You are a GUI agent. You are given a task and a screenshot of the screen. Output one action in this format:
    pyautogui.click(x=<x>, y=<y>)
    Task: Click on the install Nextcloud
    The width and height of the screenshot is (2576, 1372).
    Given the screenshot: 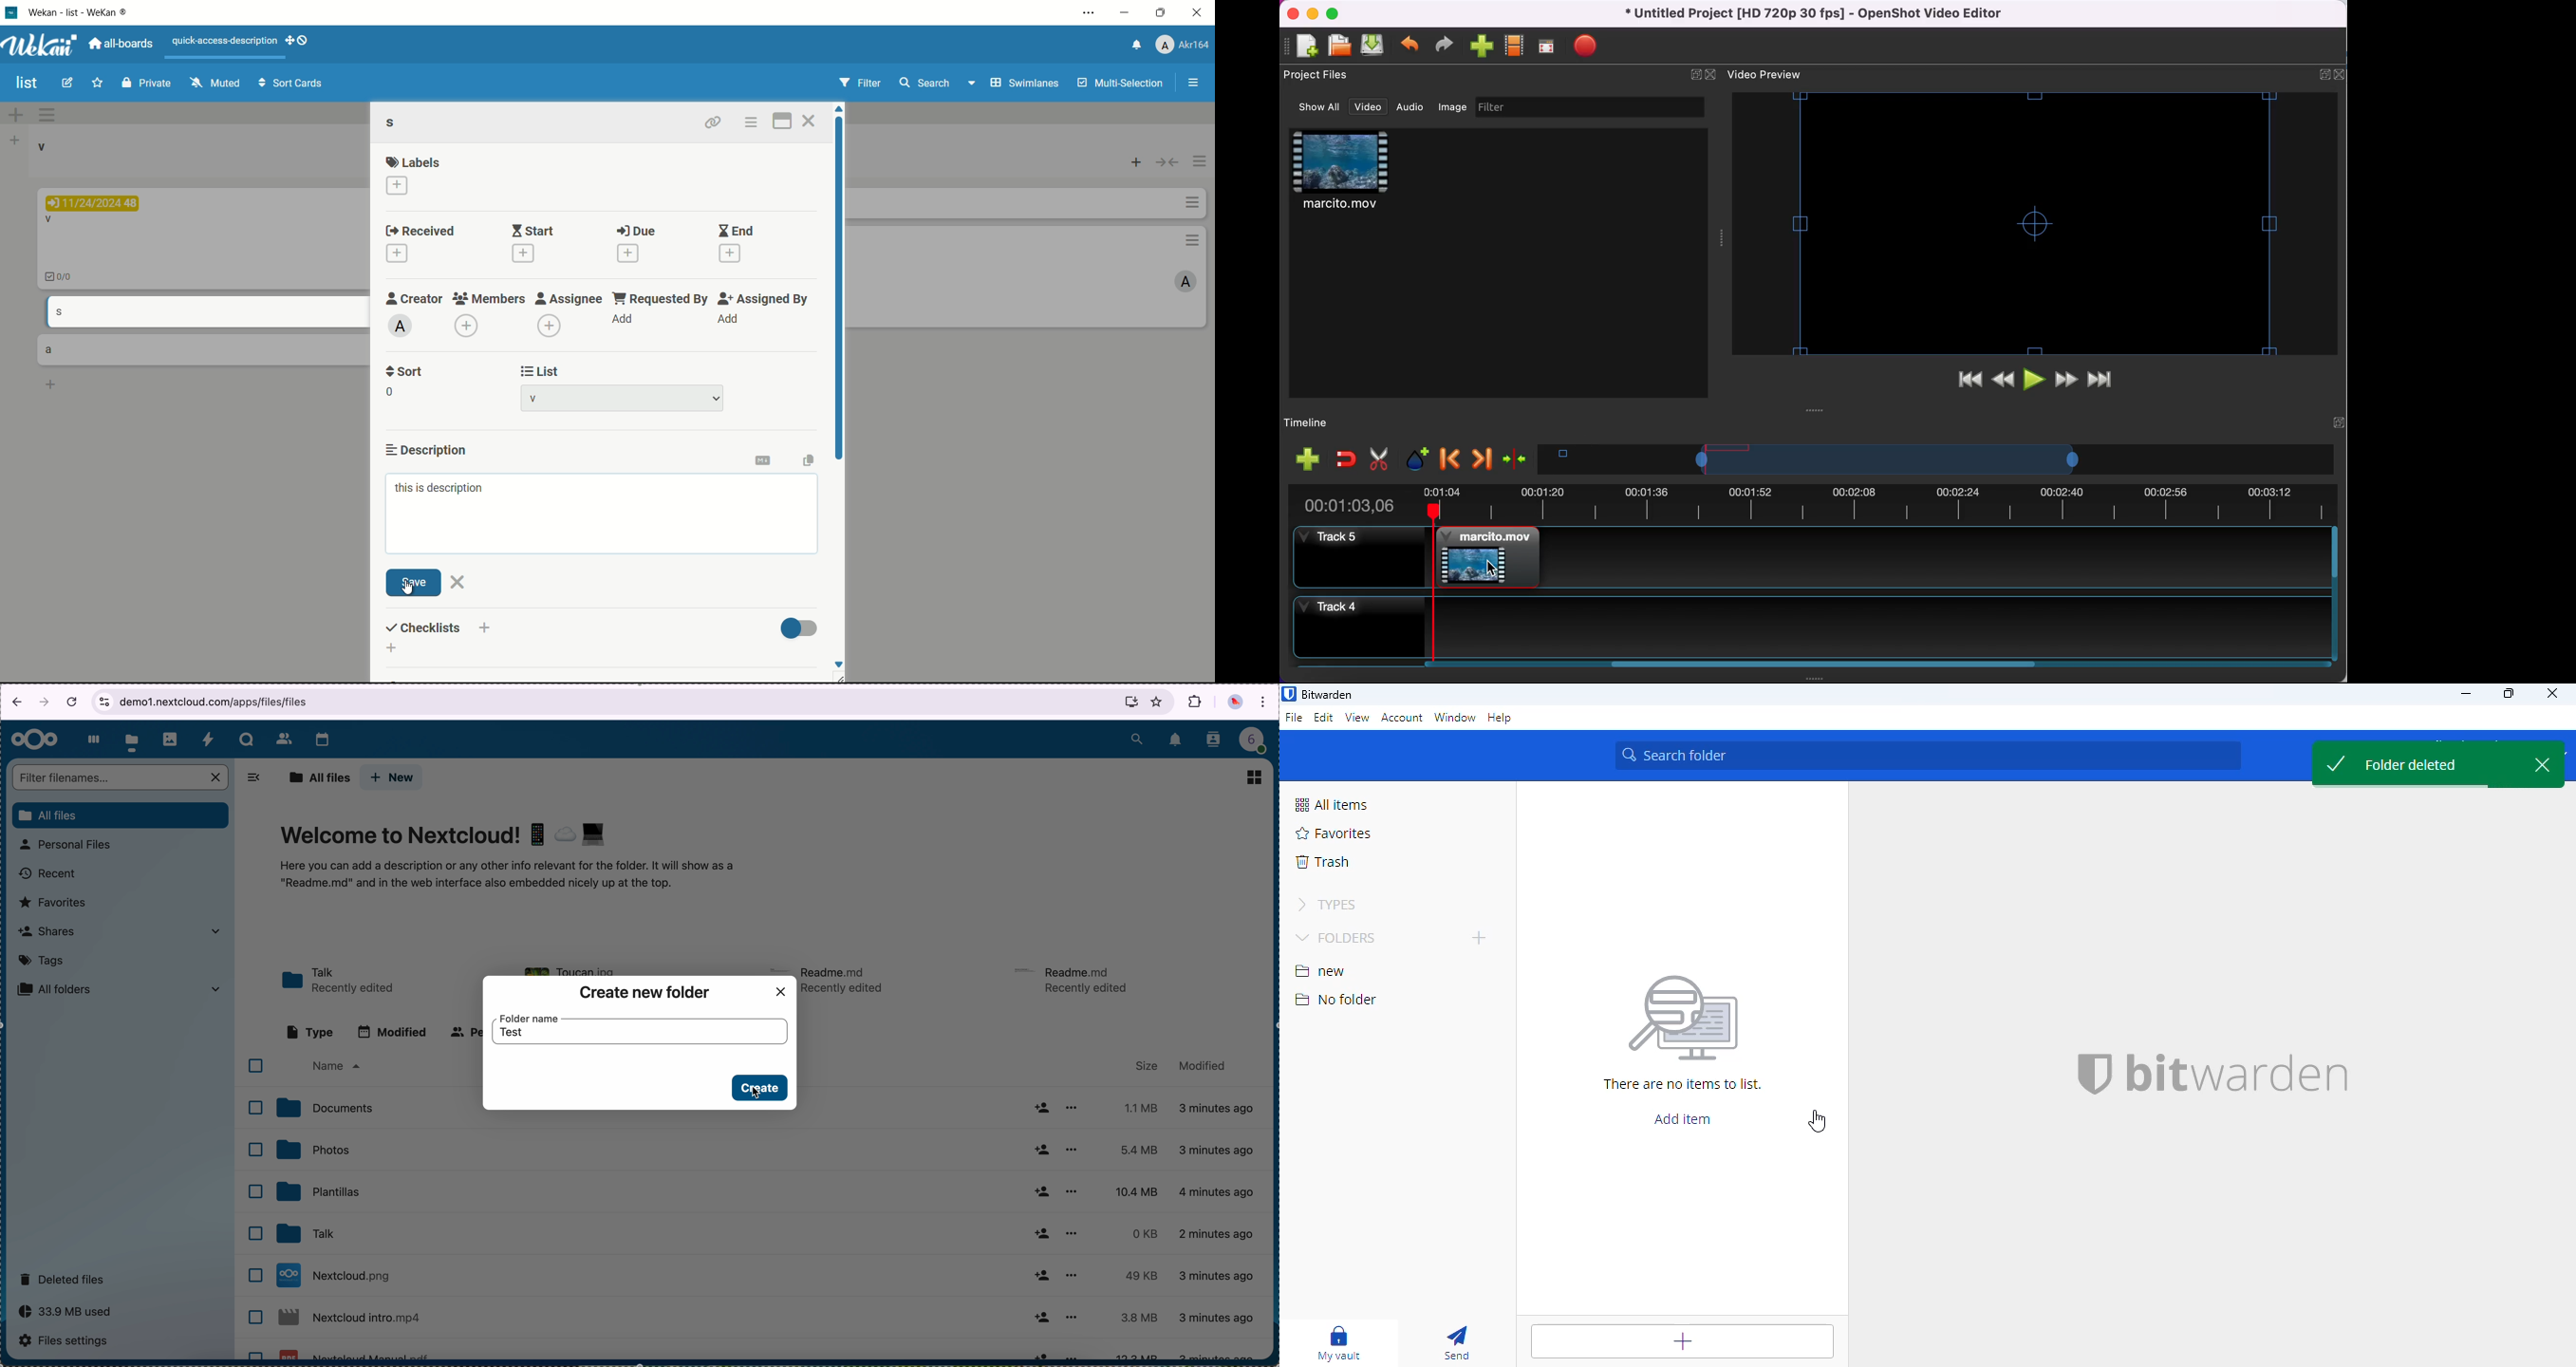 What is the action you would take?
    pyautogui.click(x=1132, y=704)
    